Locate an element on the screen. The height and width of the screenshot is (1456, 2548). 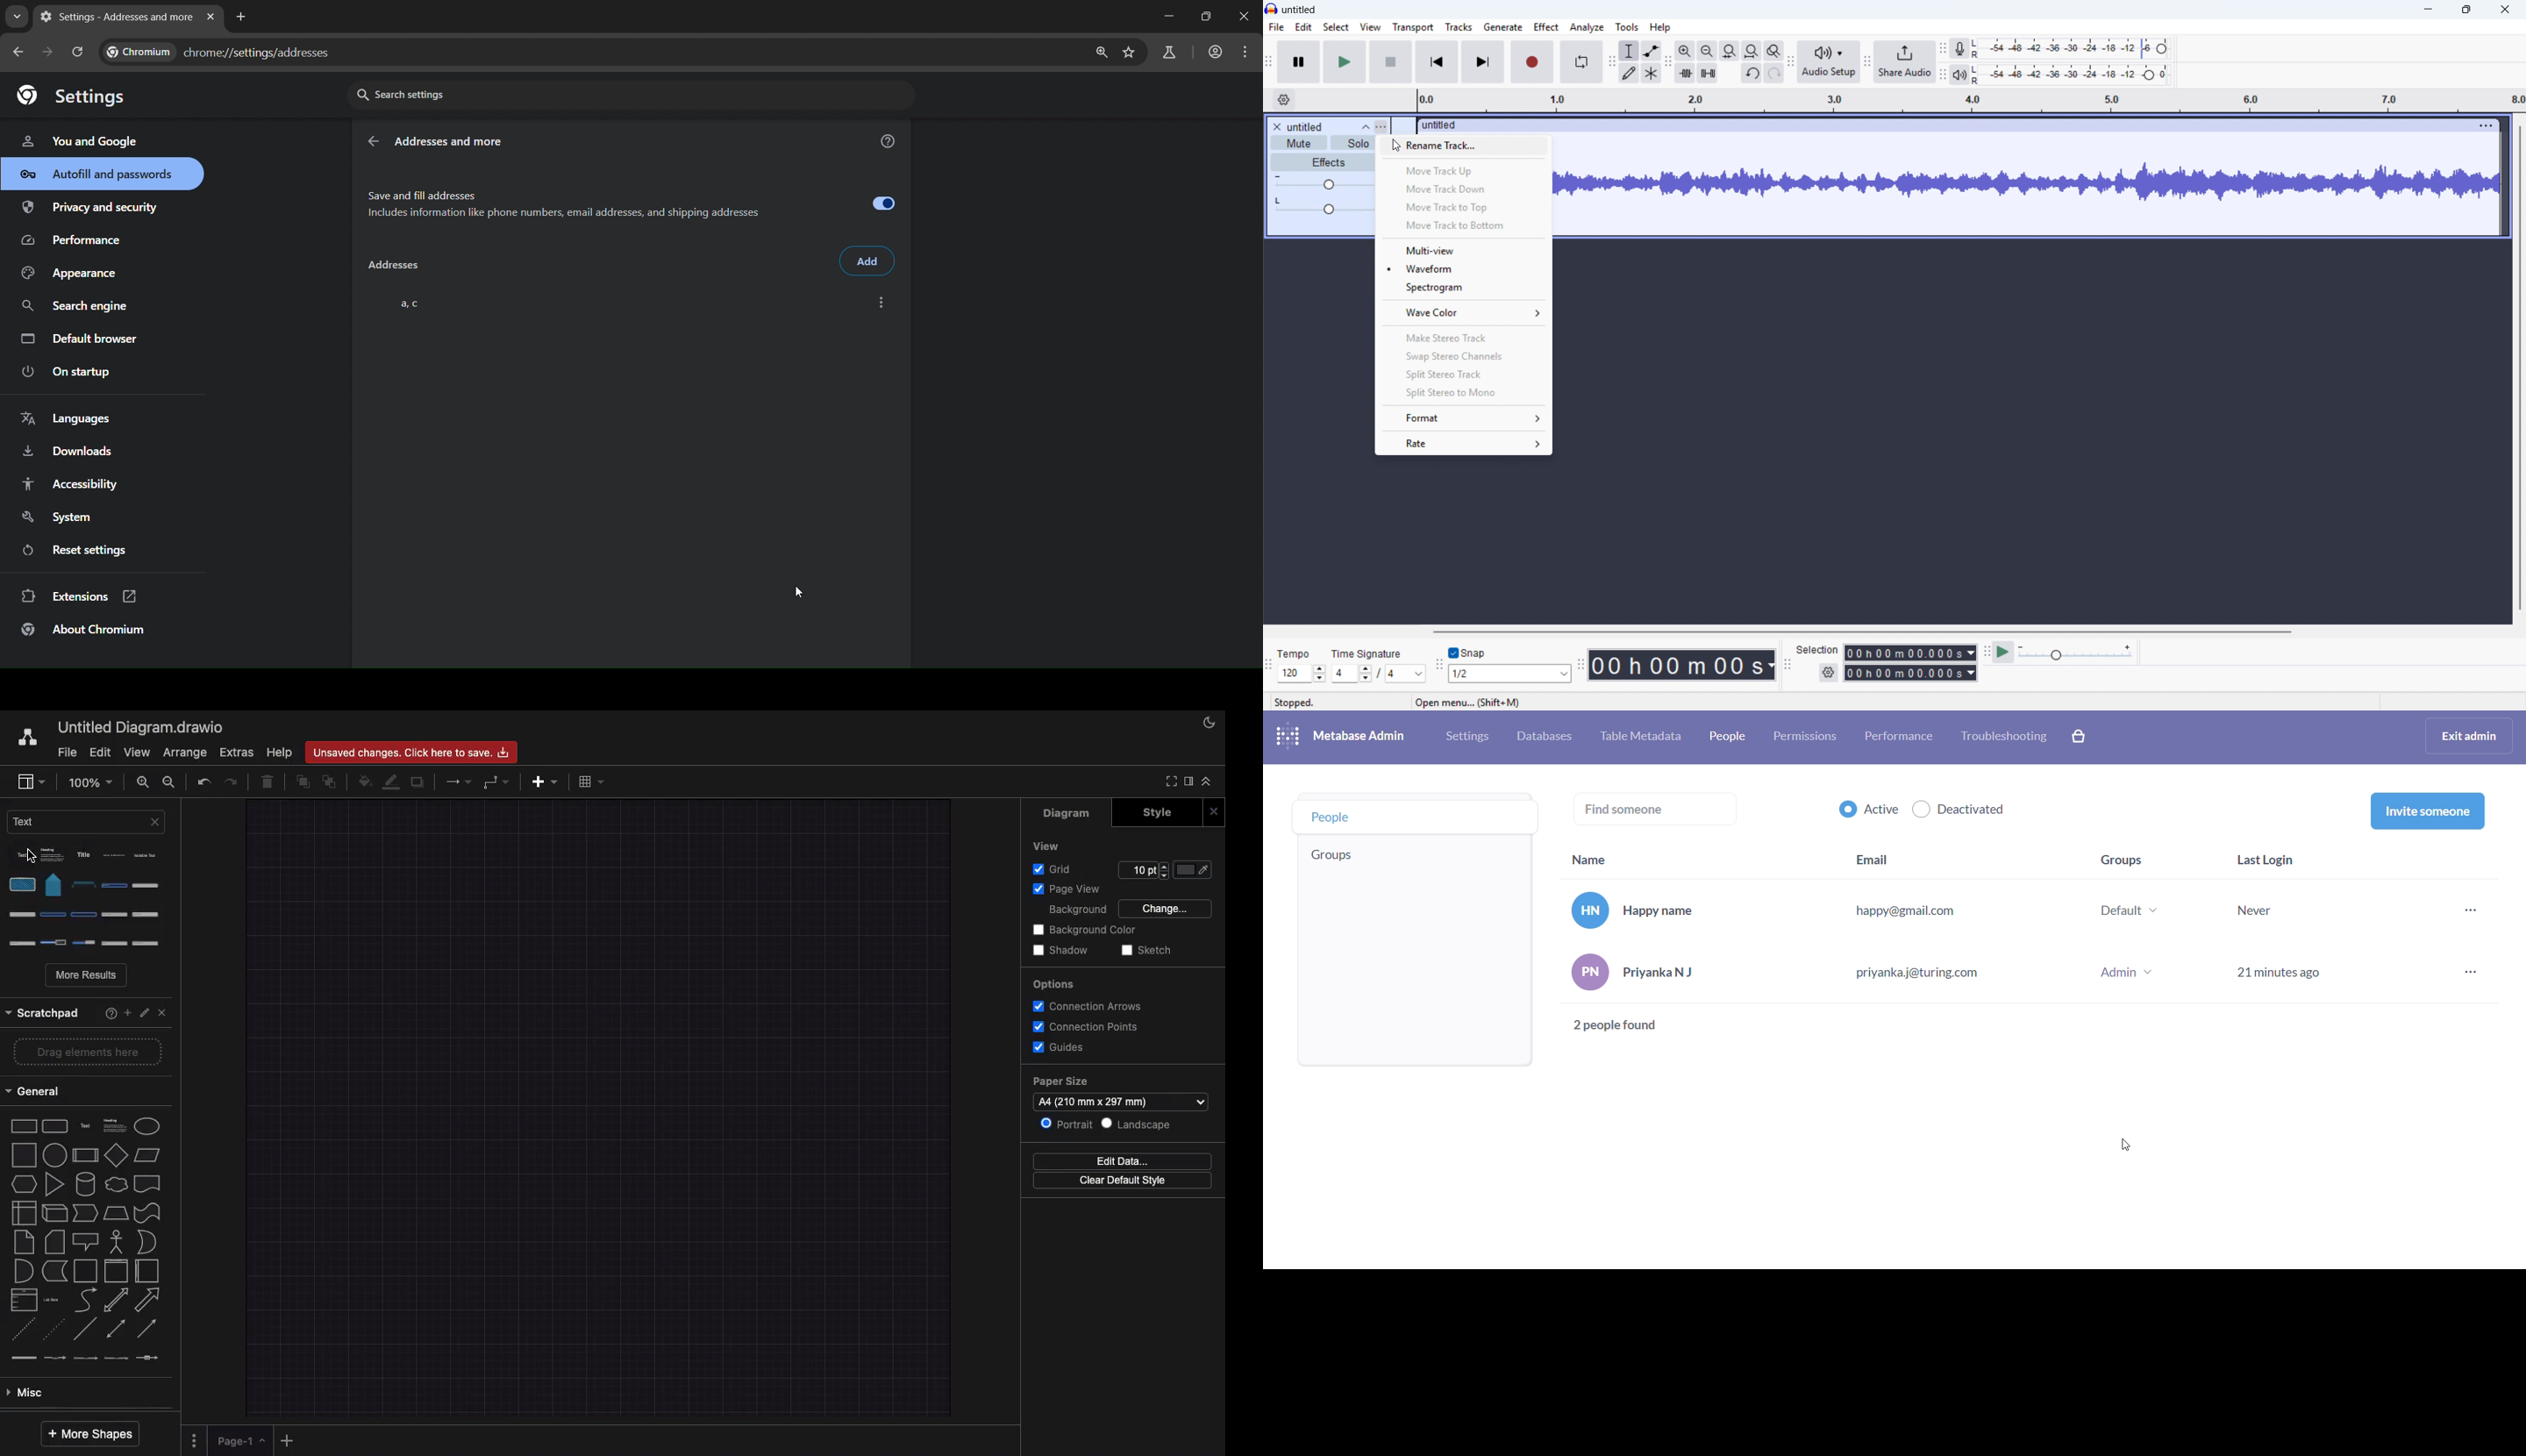
Pause  is located at coordinates (1299, 62).